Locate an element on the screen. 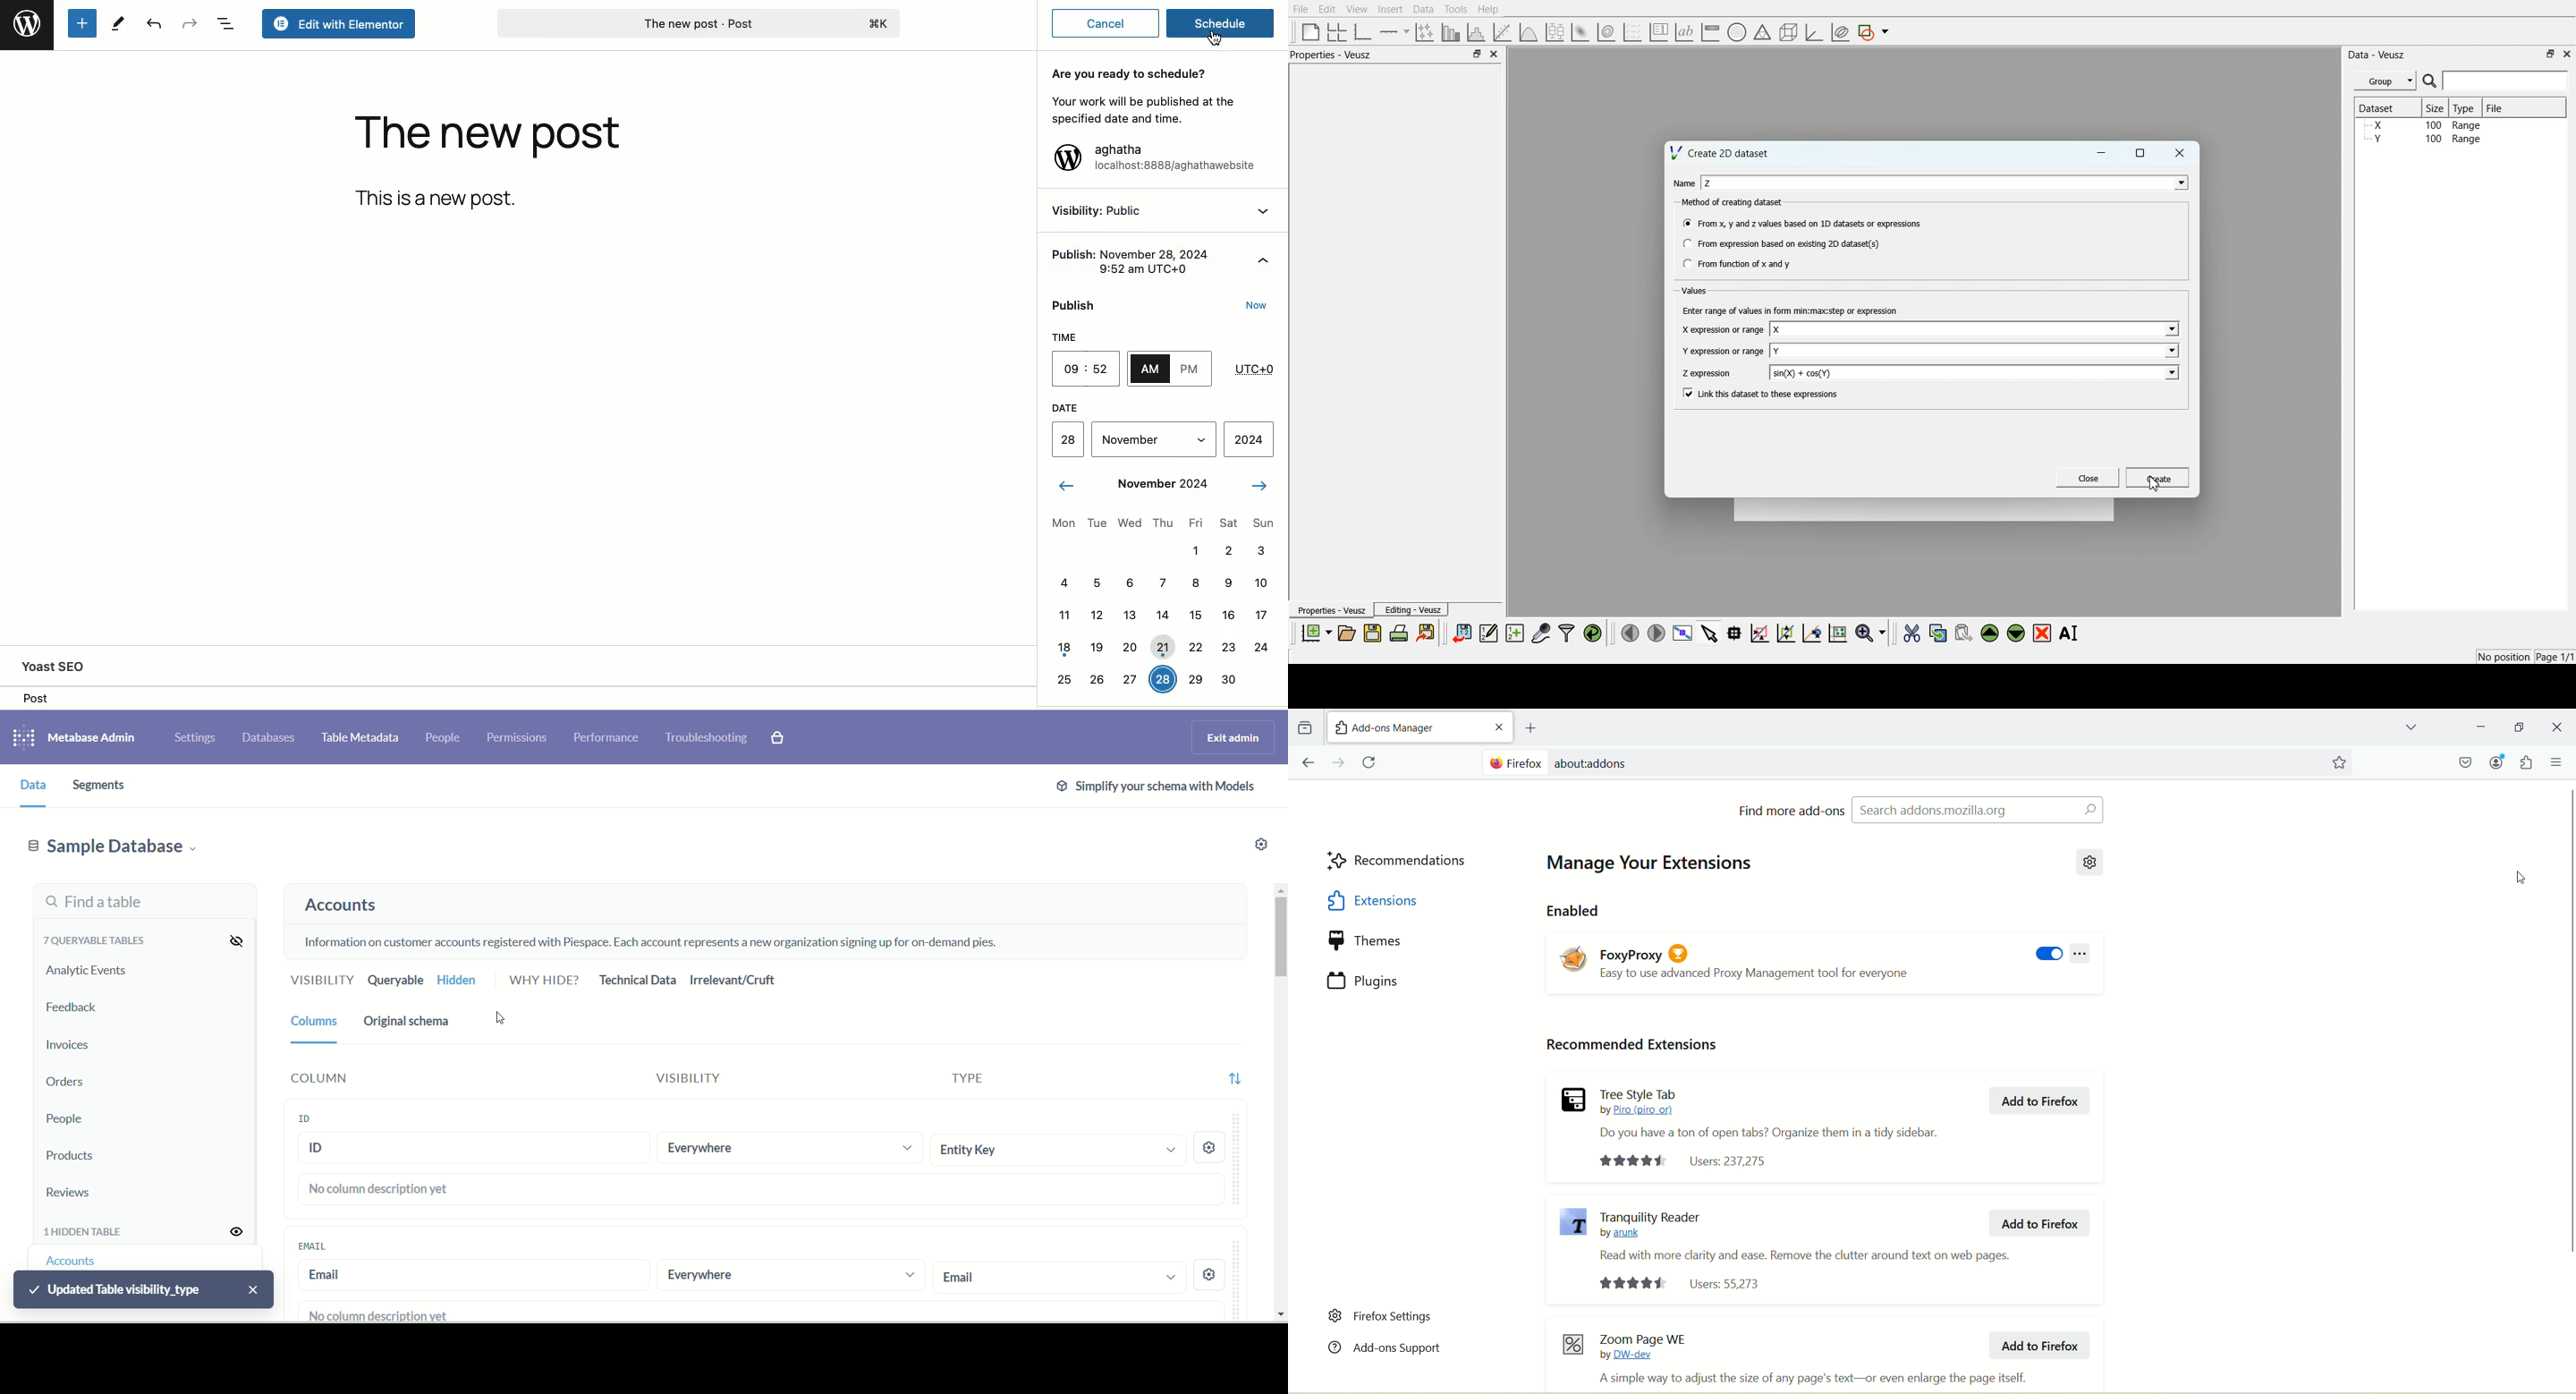 The width and height of the screenshot is (2576, 1400). Redo is located at coordinates (191, 22).